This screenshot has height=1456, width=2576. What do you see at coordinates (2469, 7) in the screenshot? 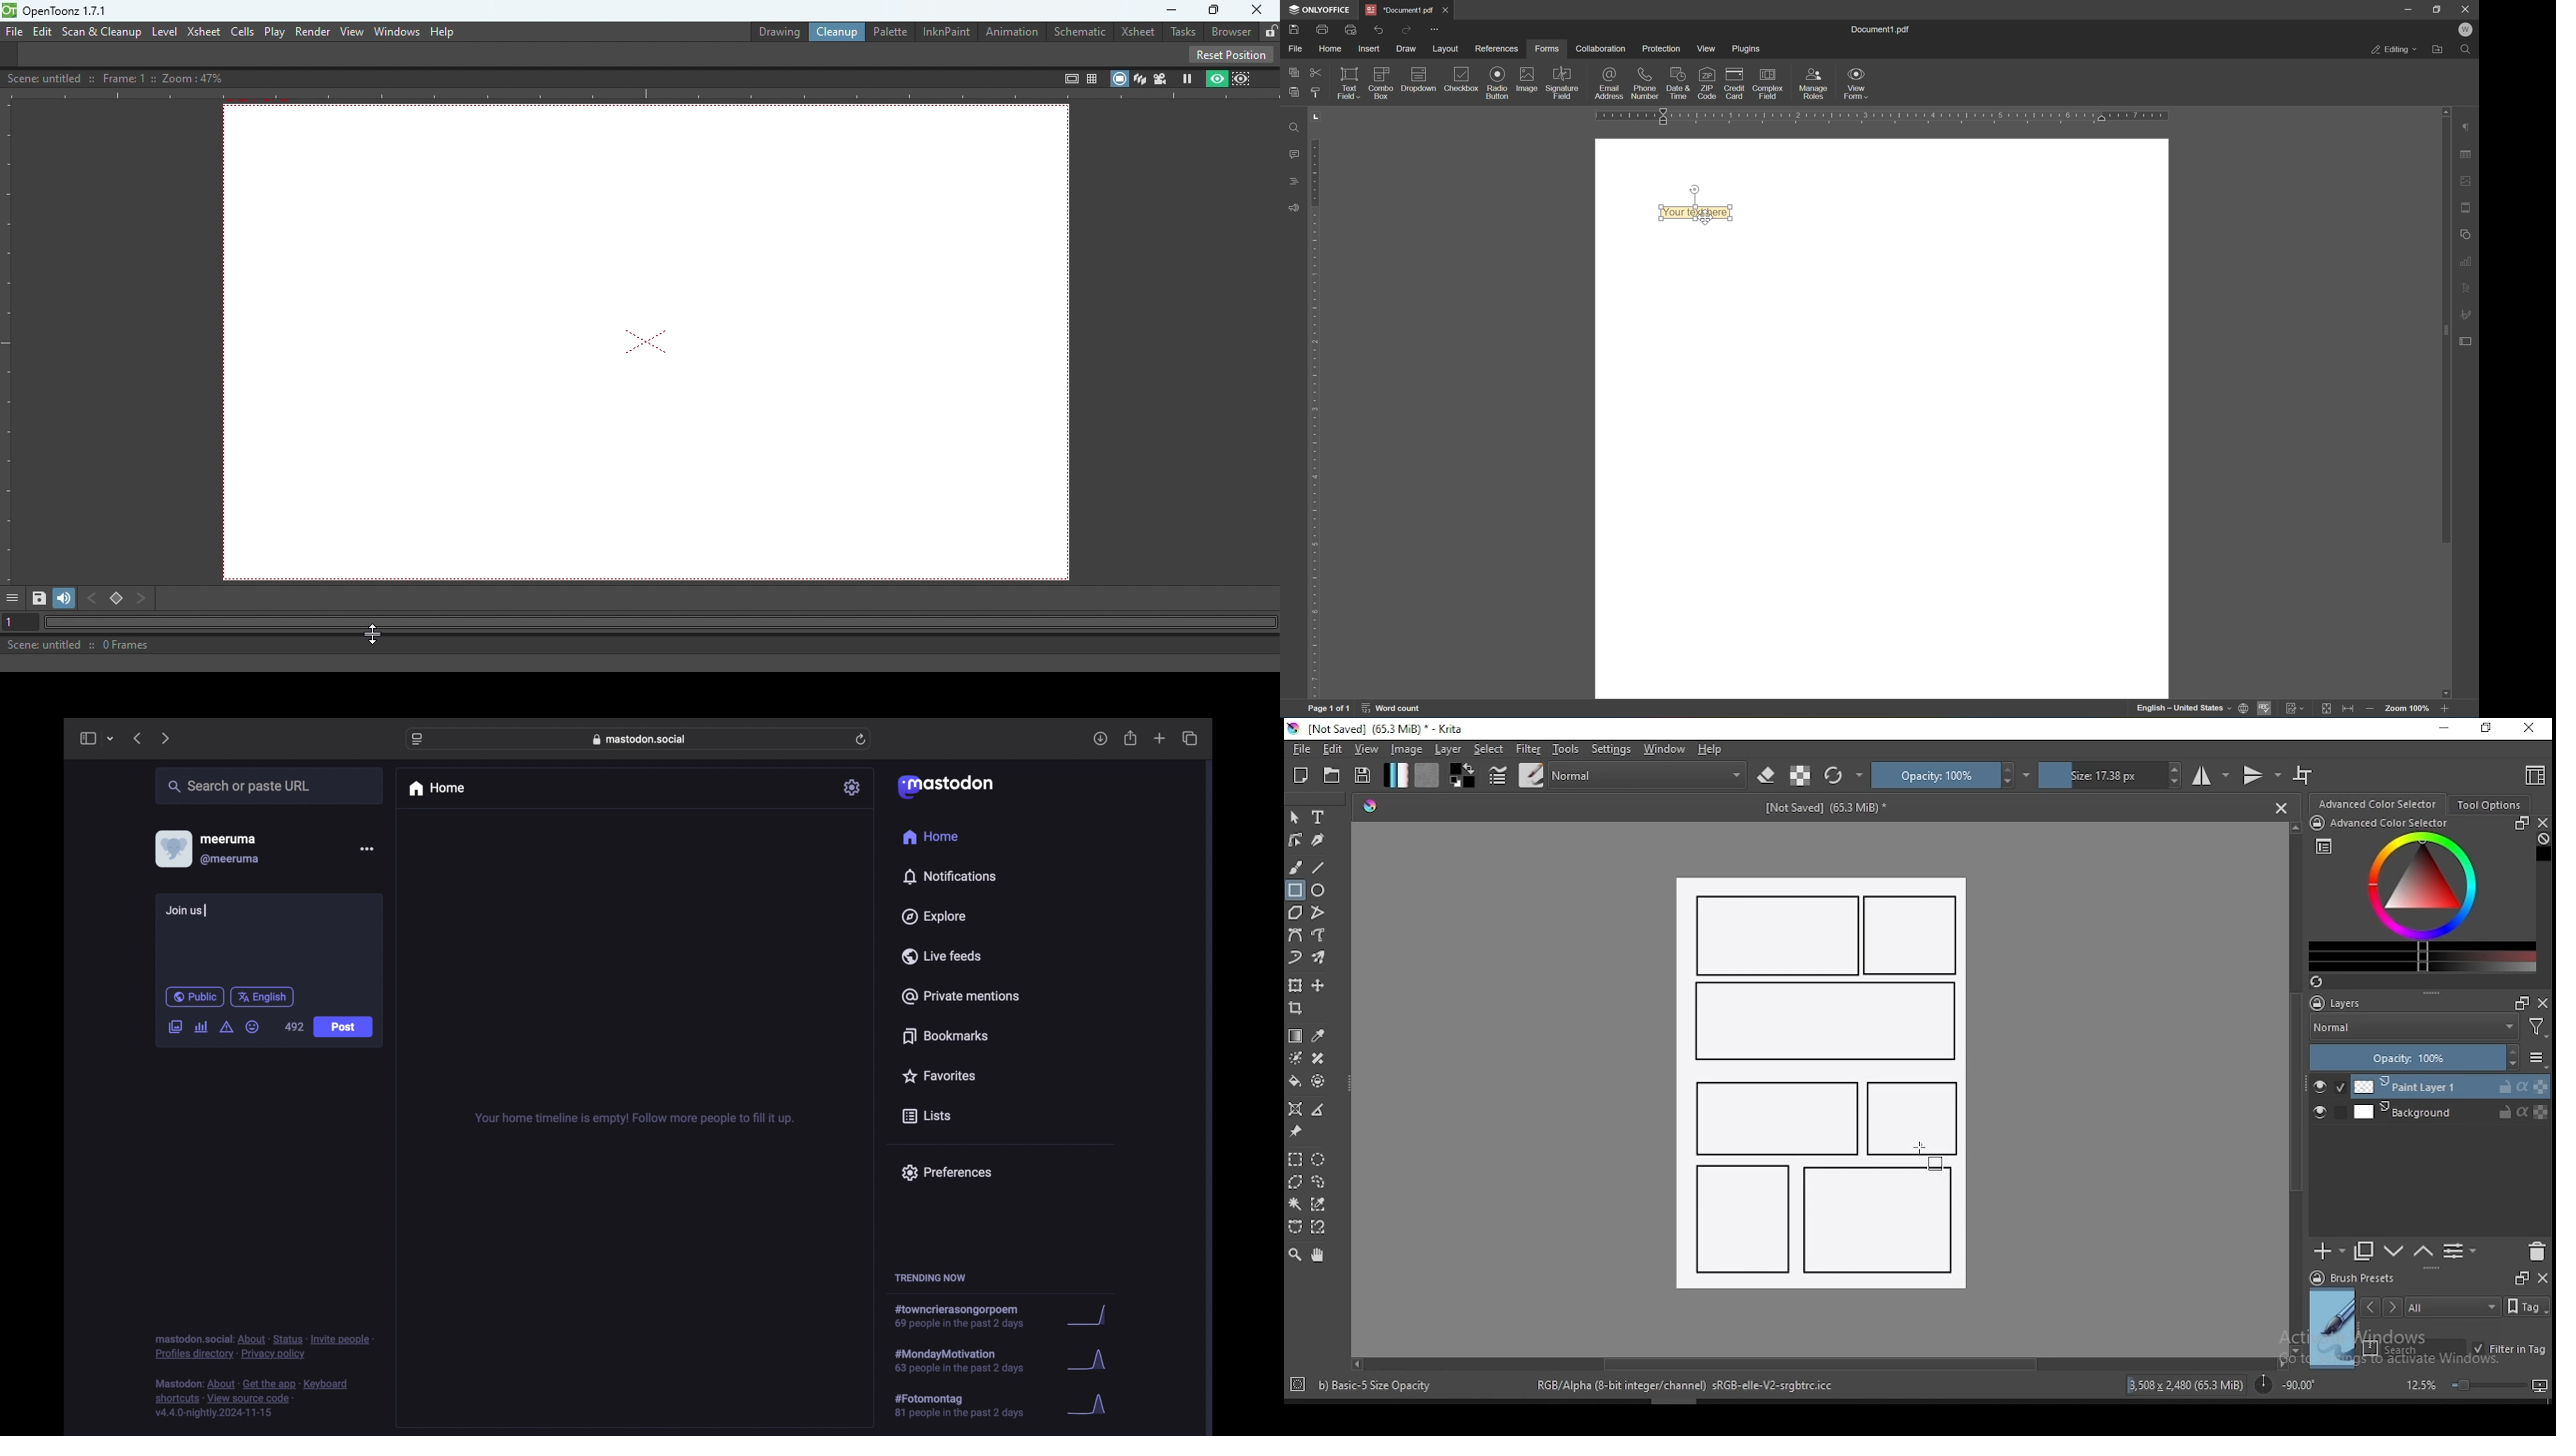
I see `close` at bounding box center [2469, 7].